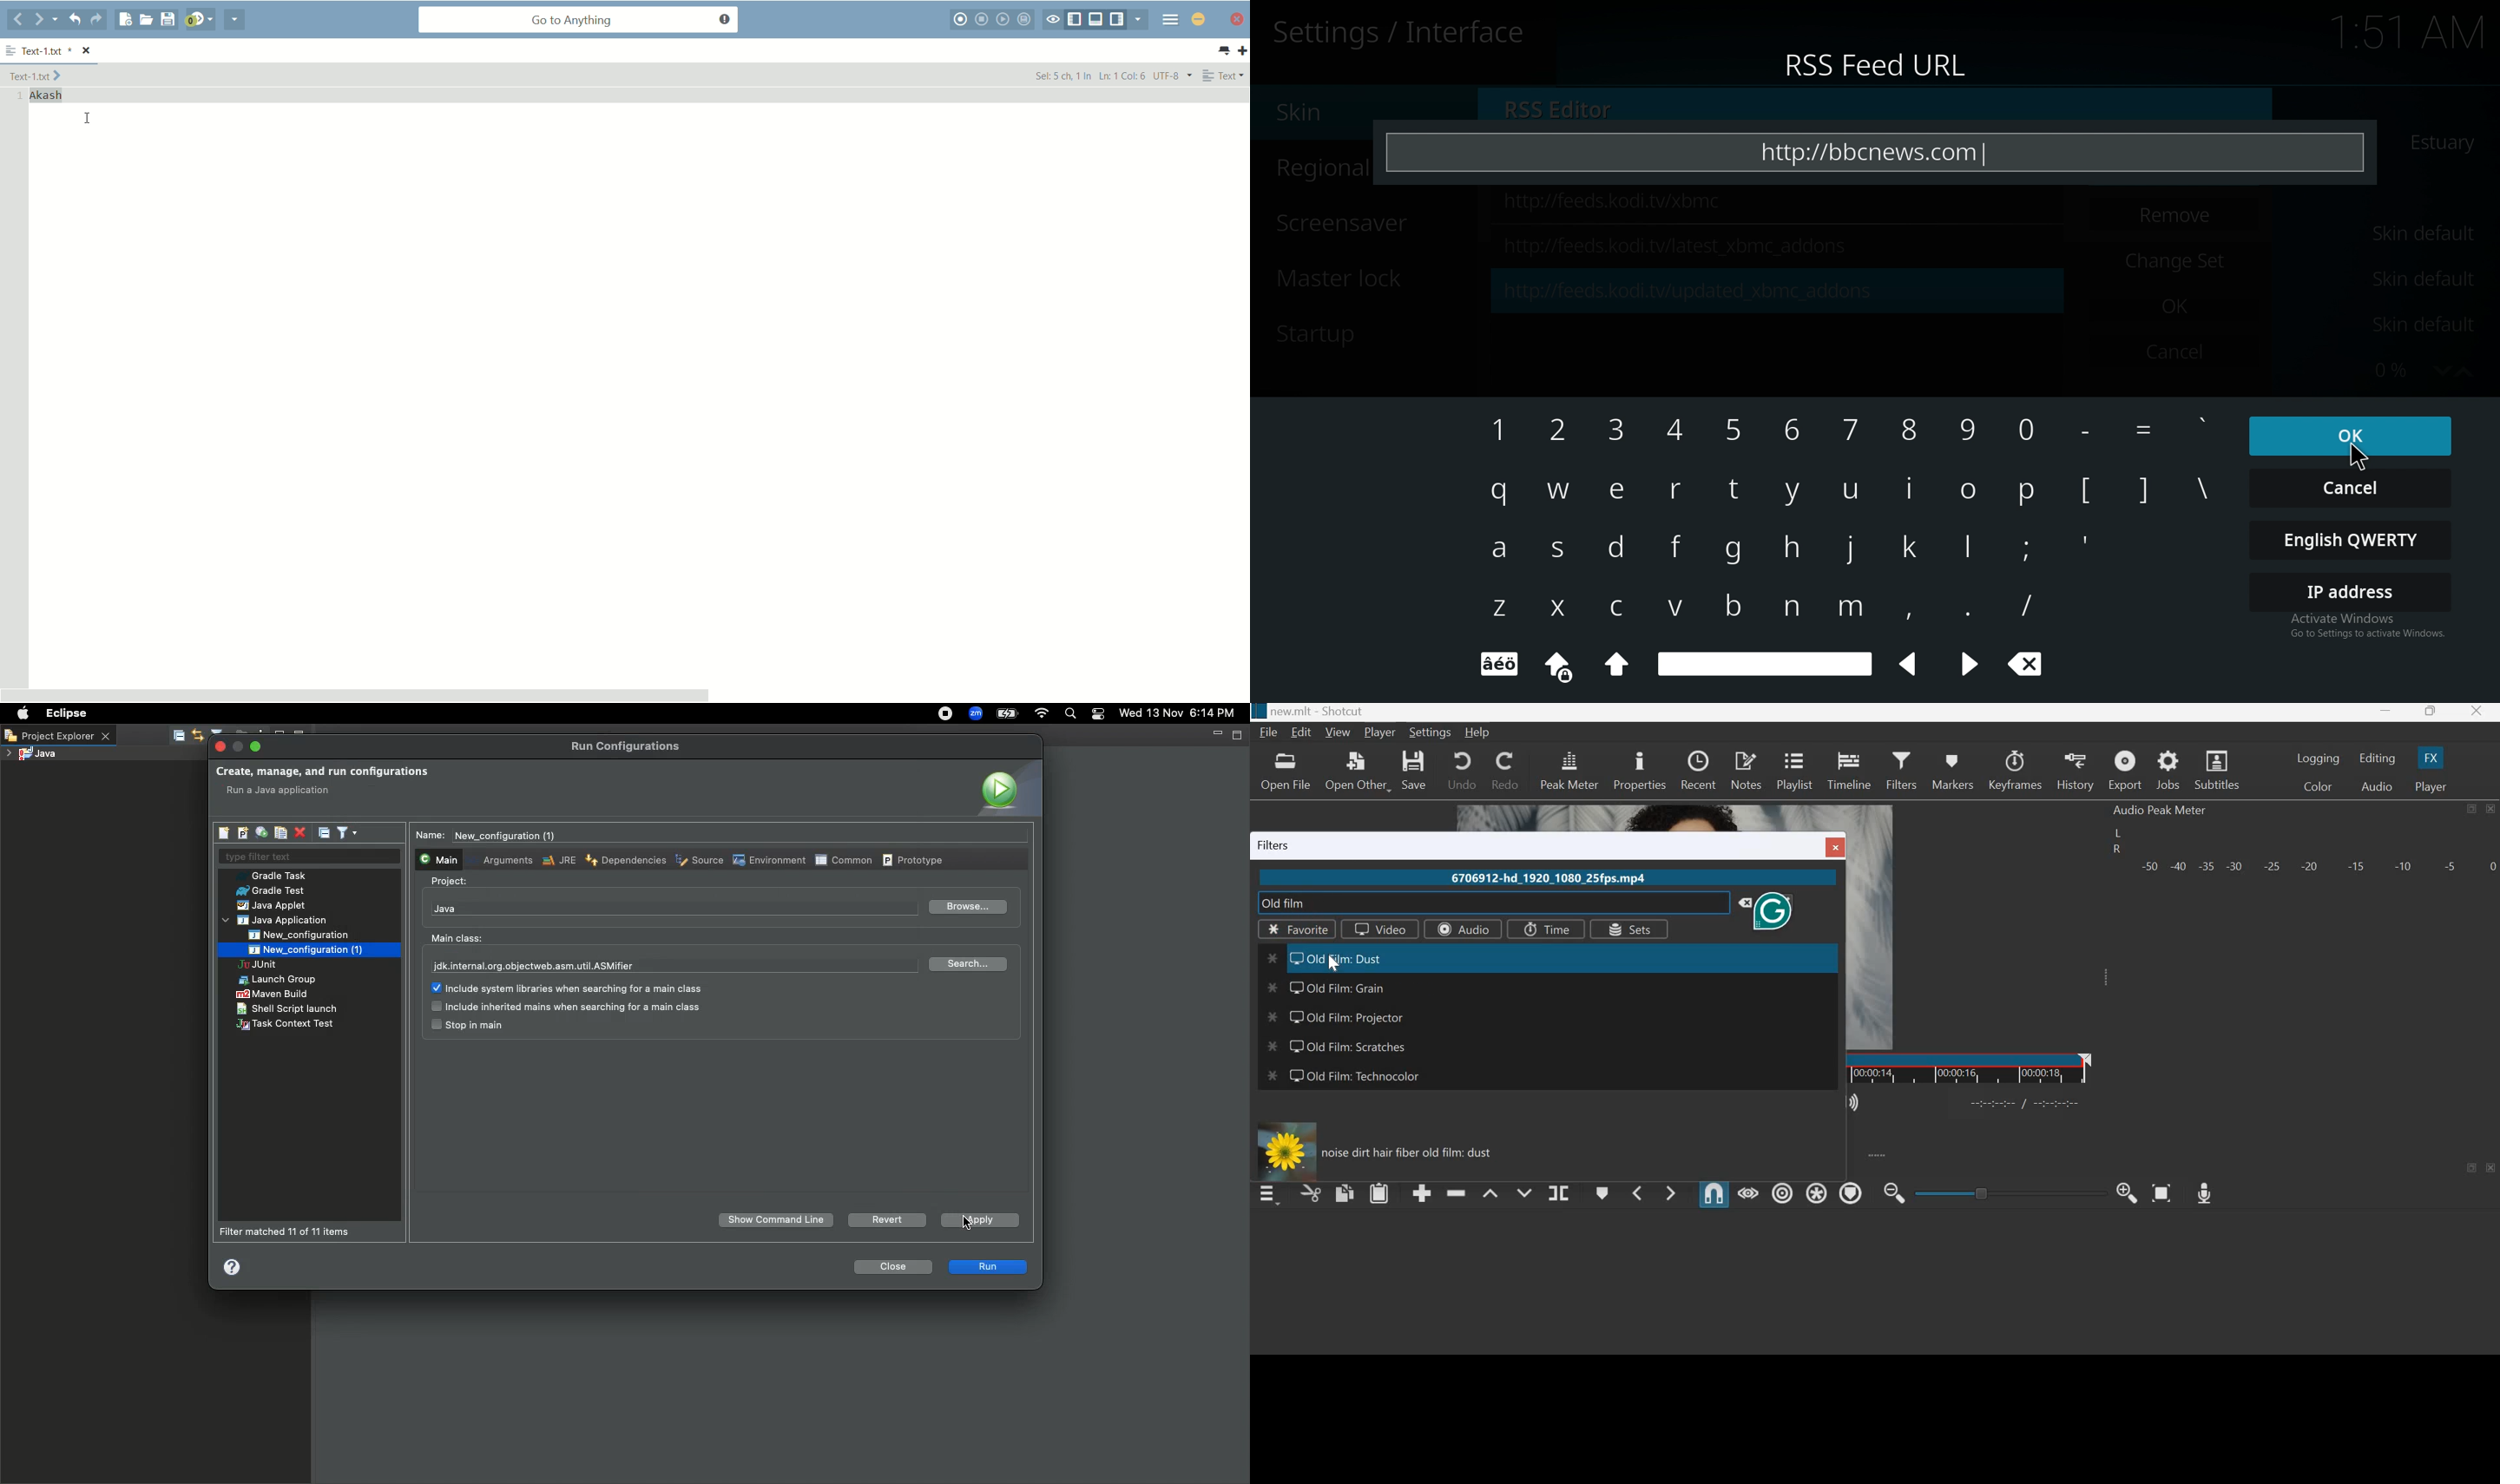  Describe the element at coordinates (1335, 965) in the screenshot. I see `cursor` at that location.